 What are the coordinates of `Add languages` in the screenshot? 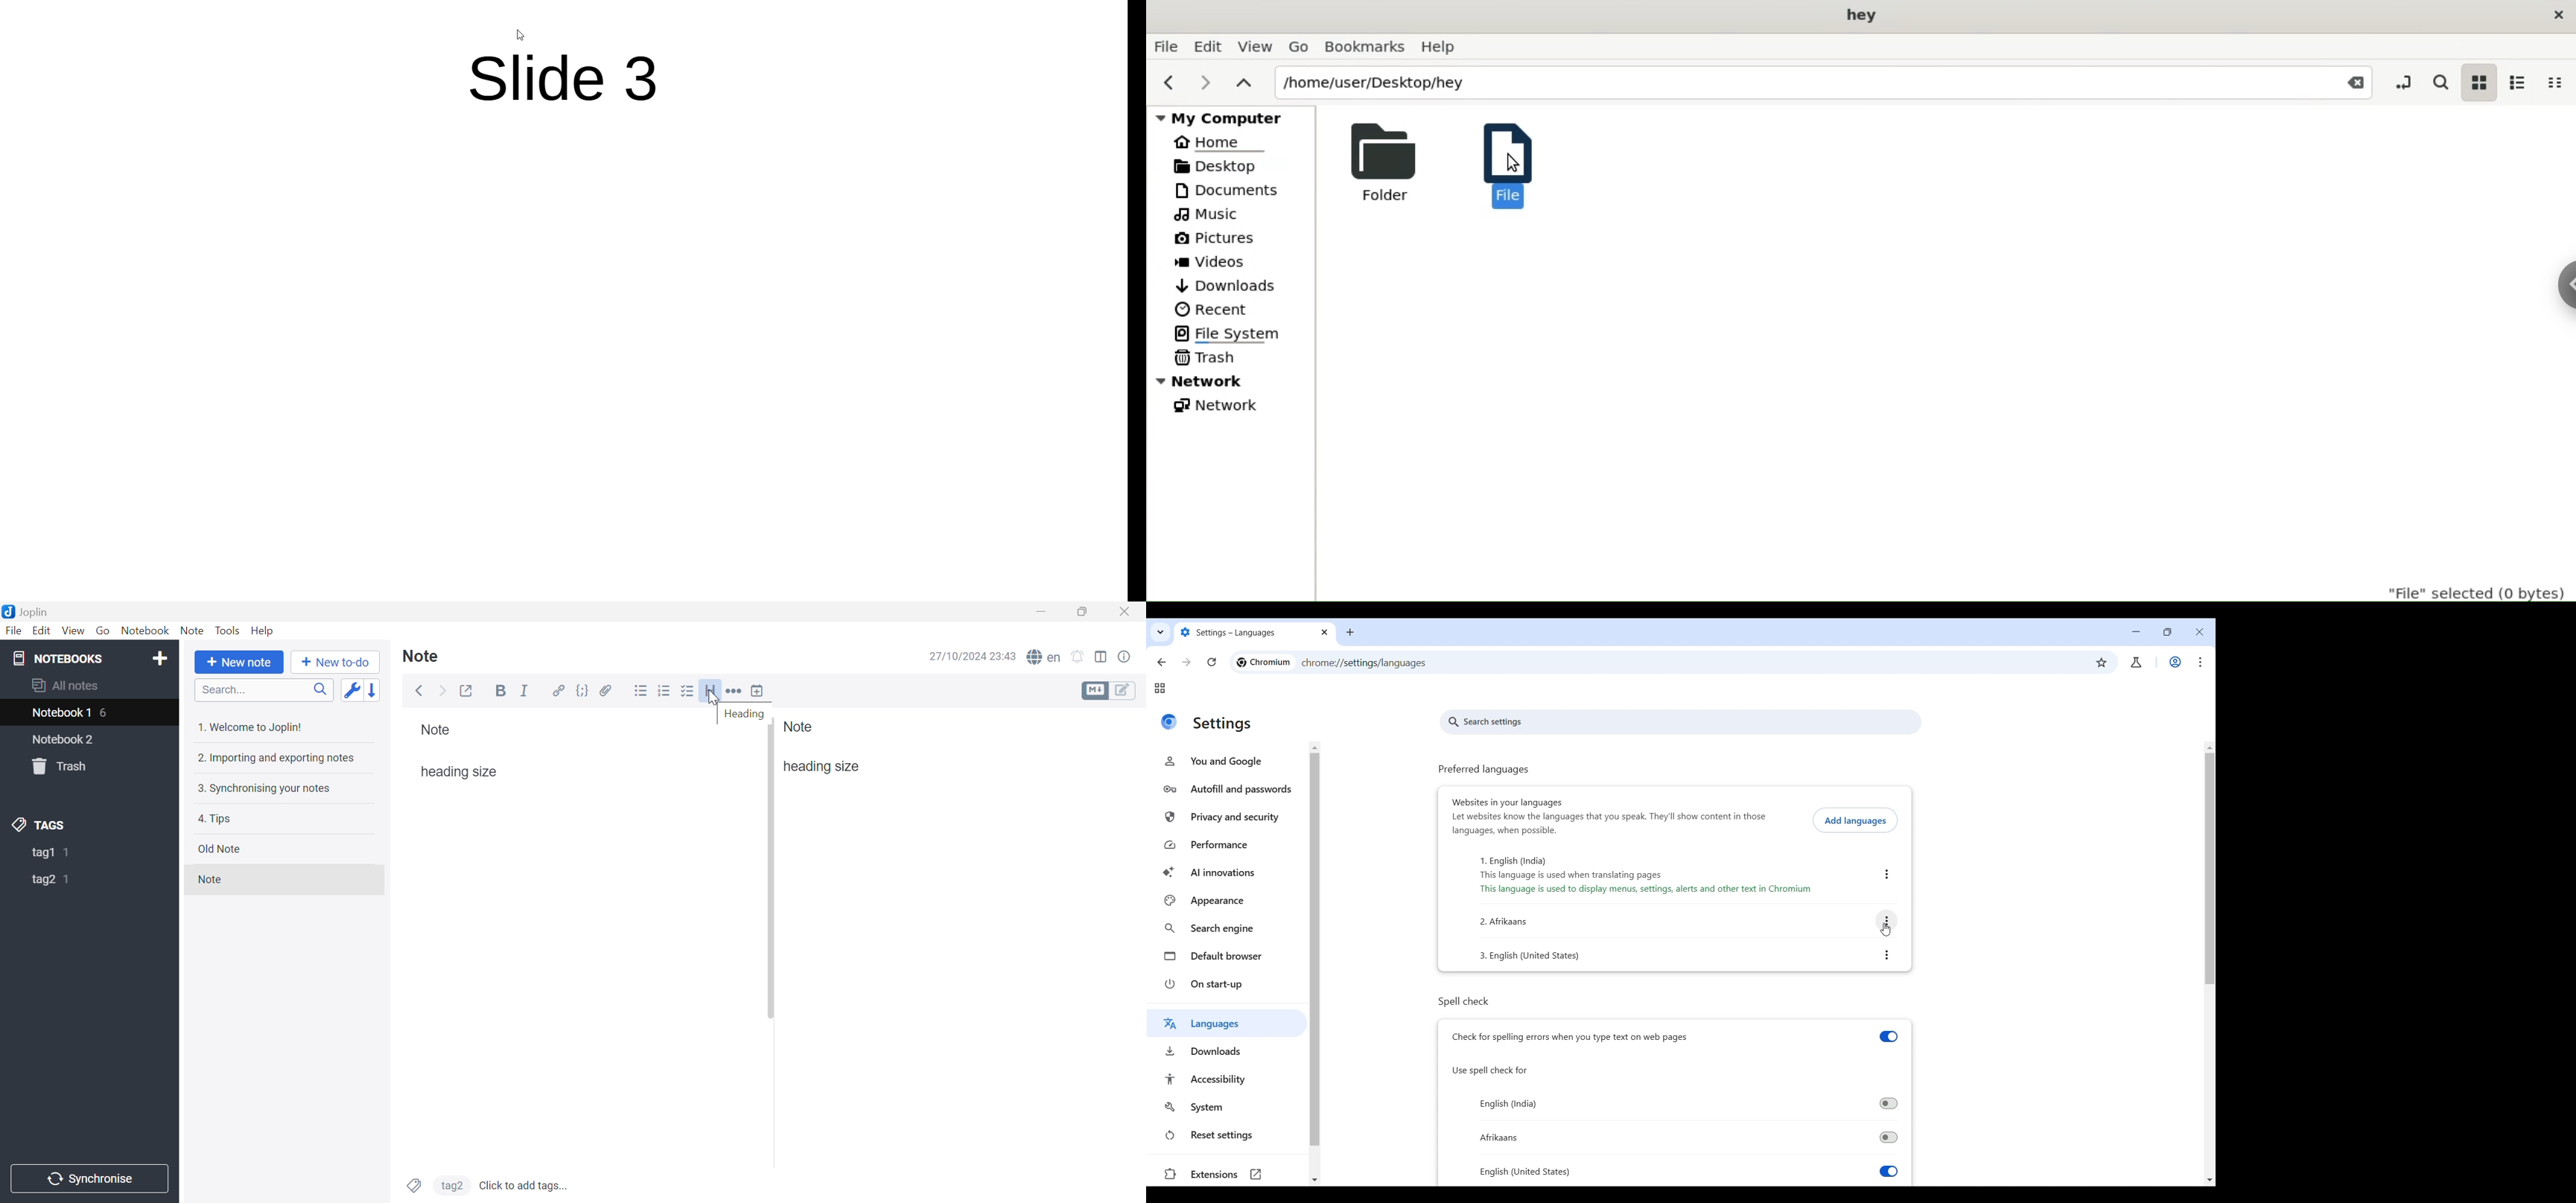 It's located at (1855, 820).